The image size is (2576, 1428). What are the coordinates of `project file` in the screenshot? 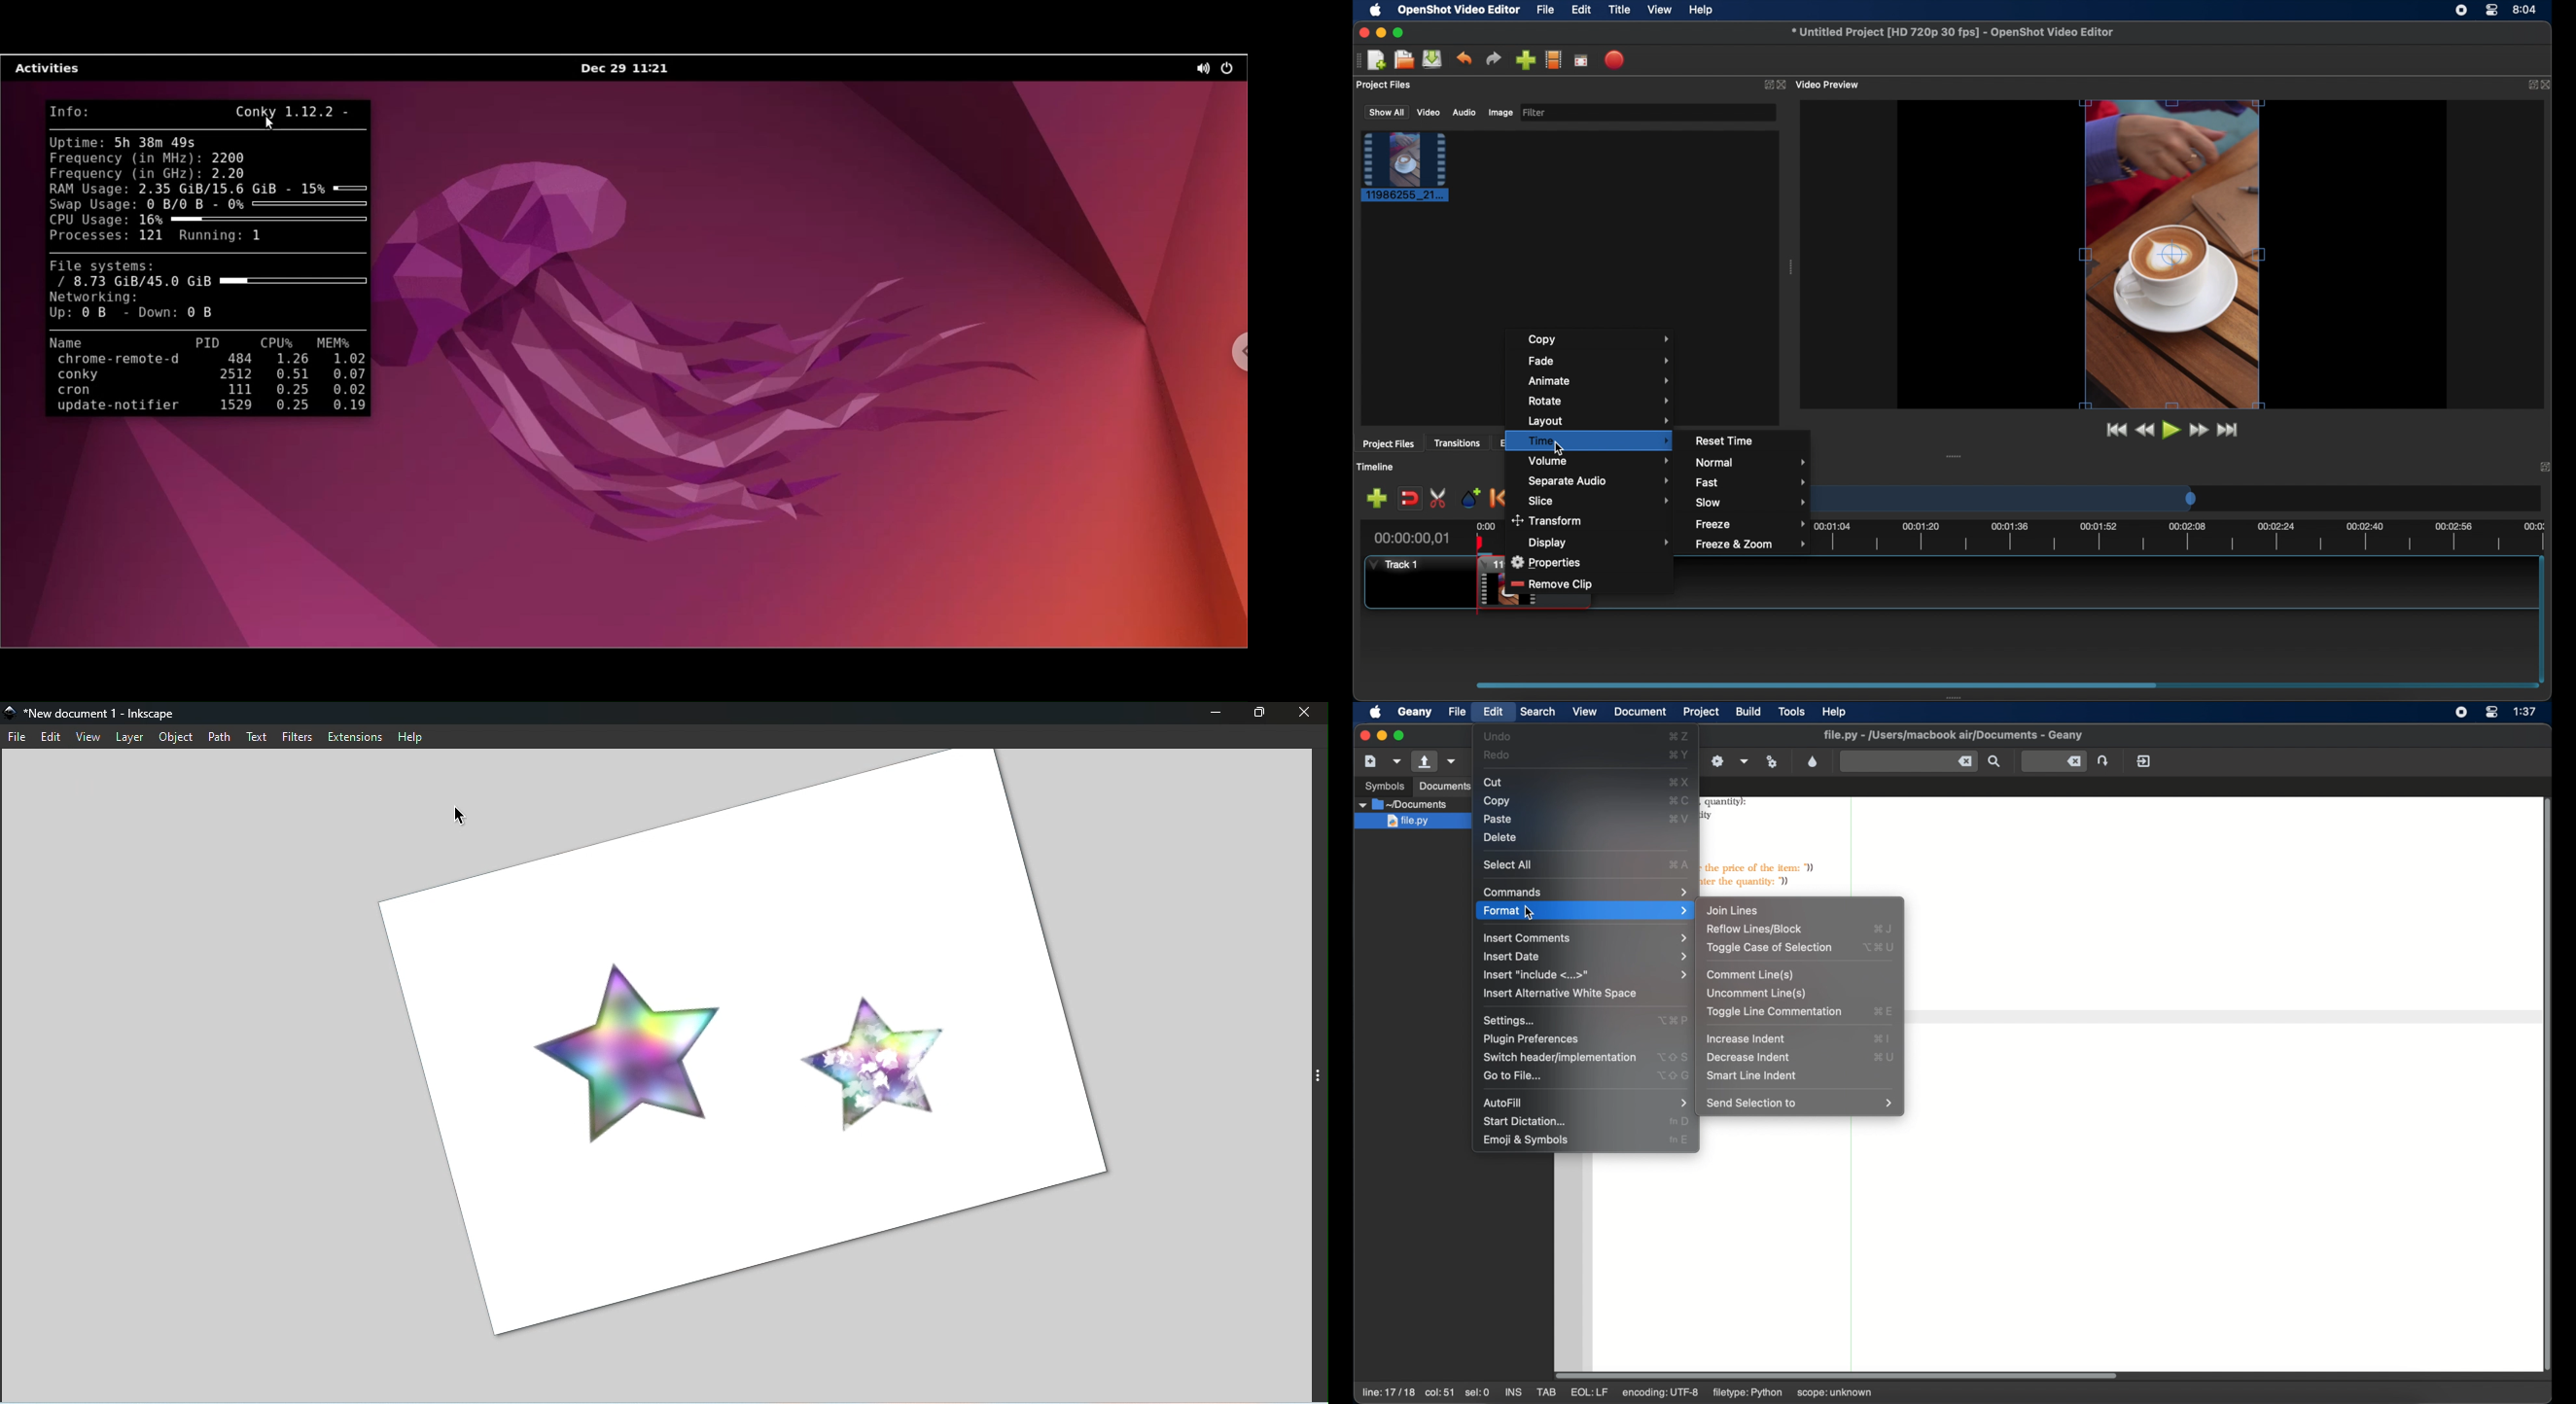 It's located at (1406, 167).